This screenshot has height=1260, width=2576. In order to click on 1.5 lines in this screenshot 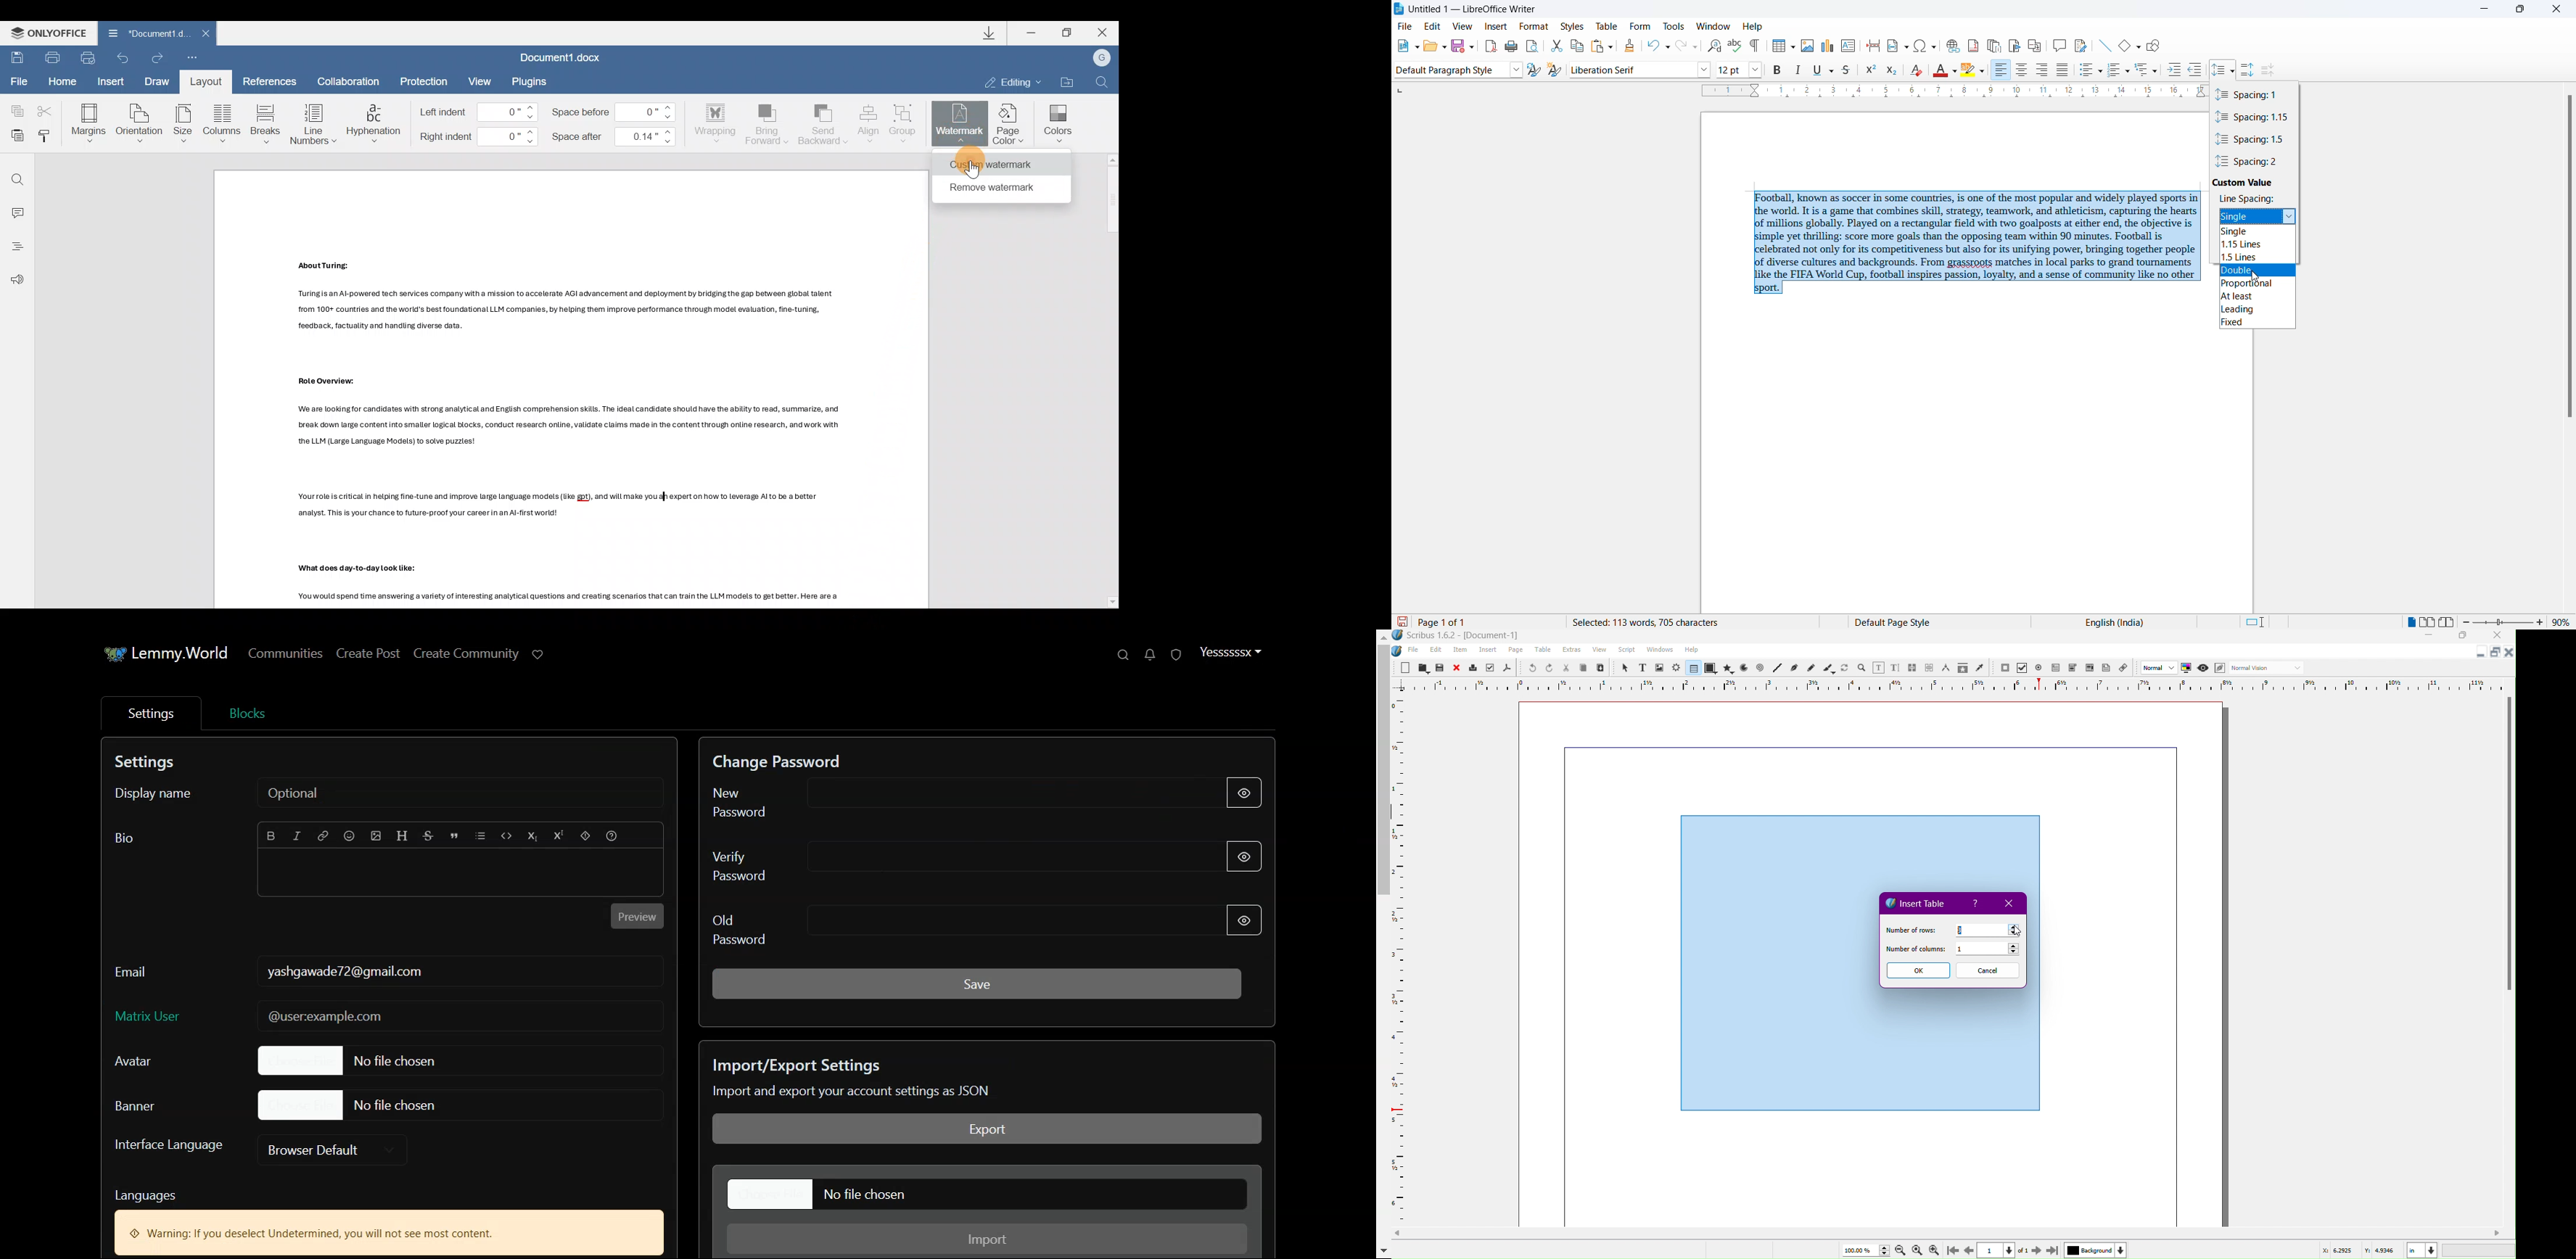, I will do `click(2262, 258)`.